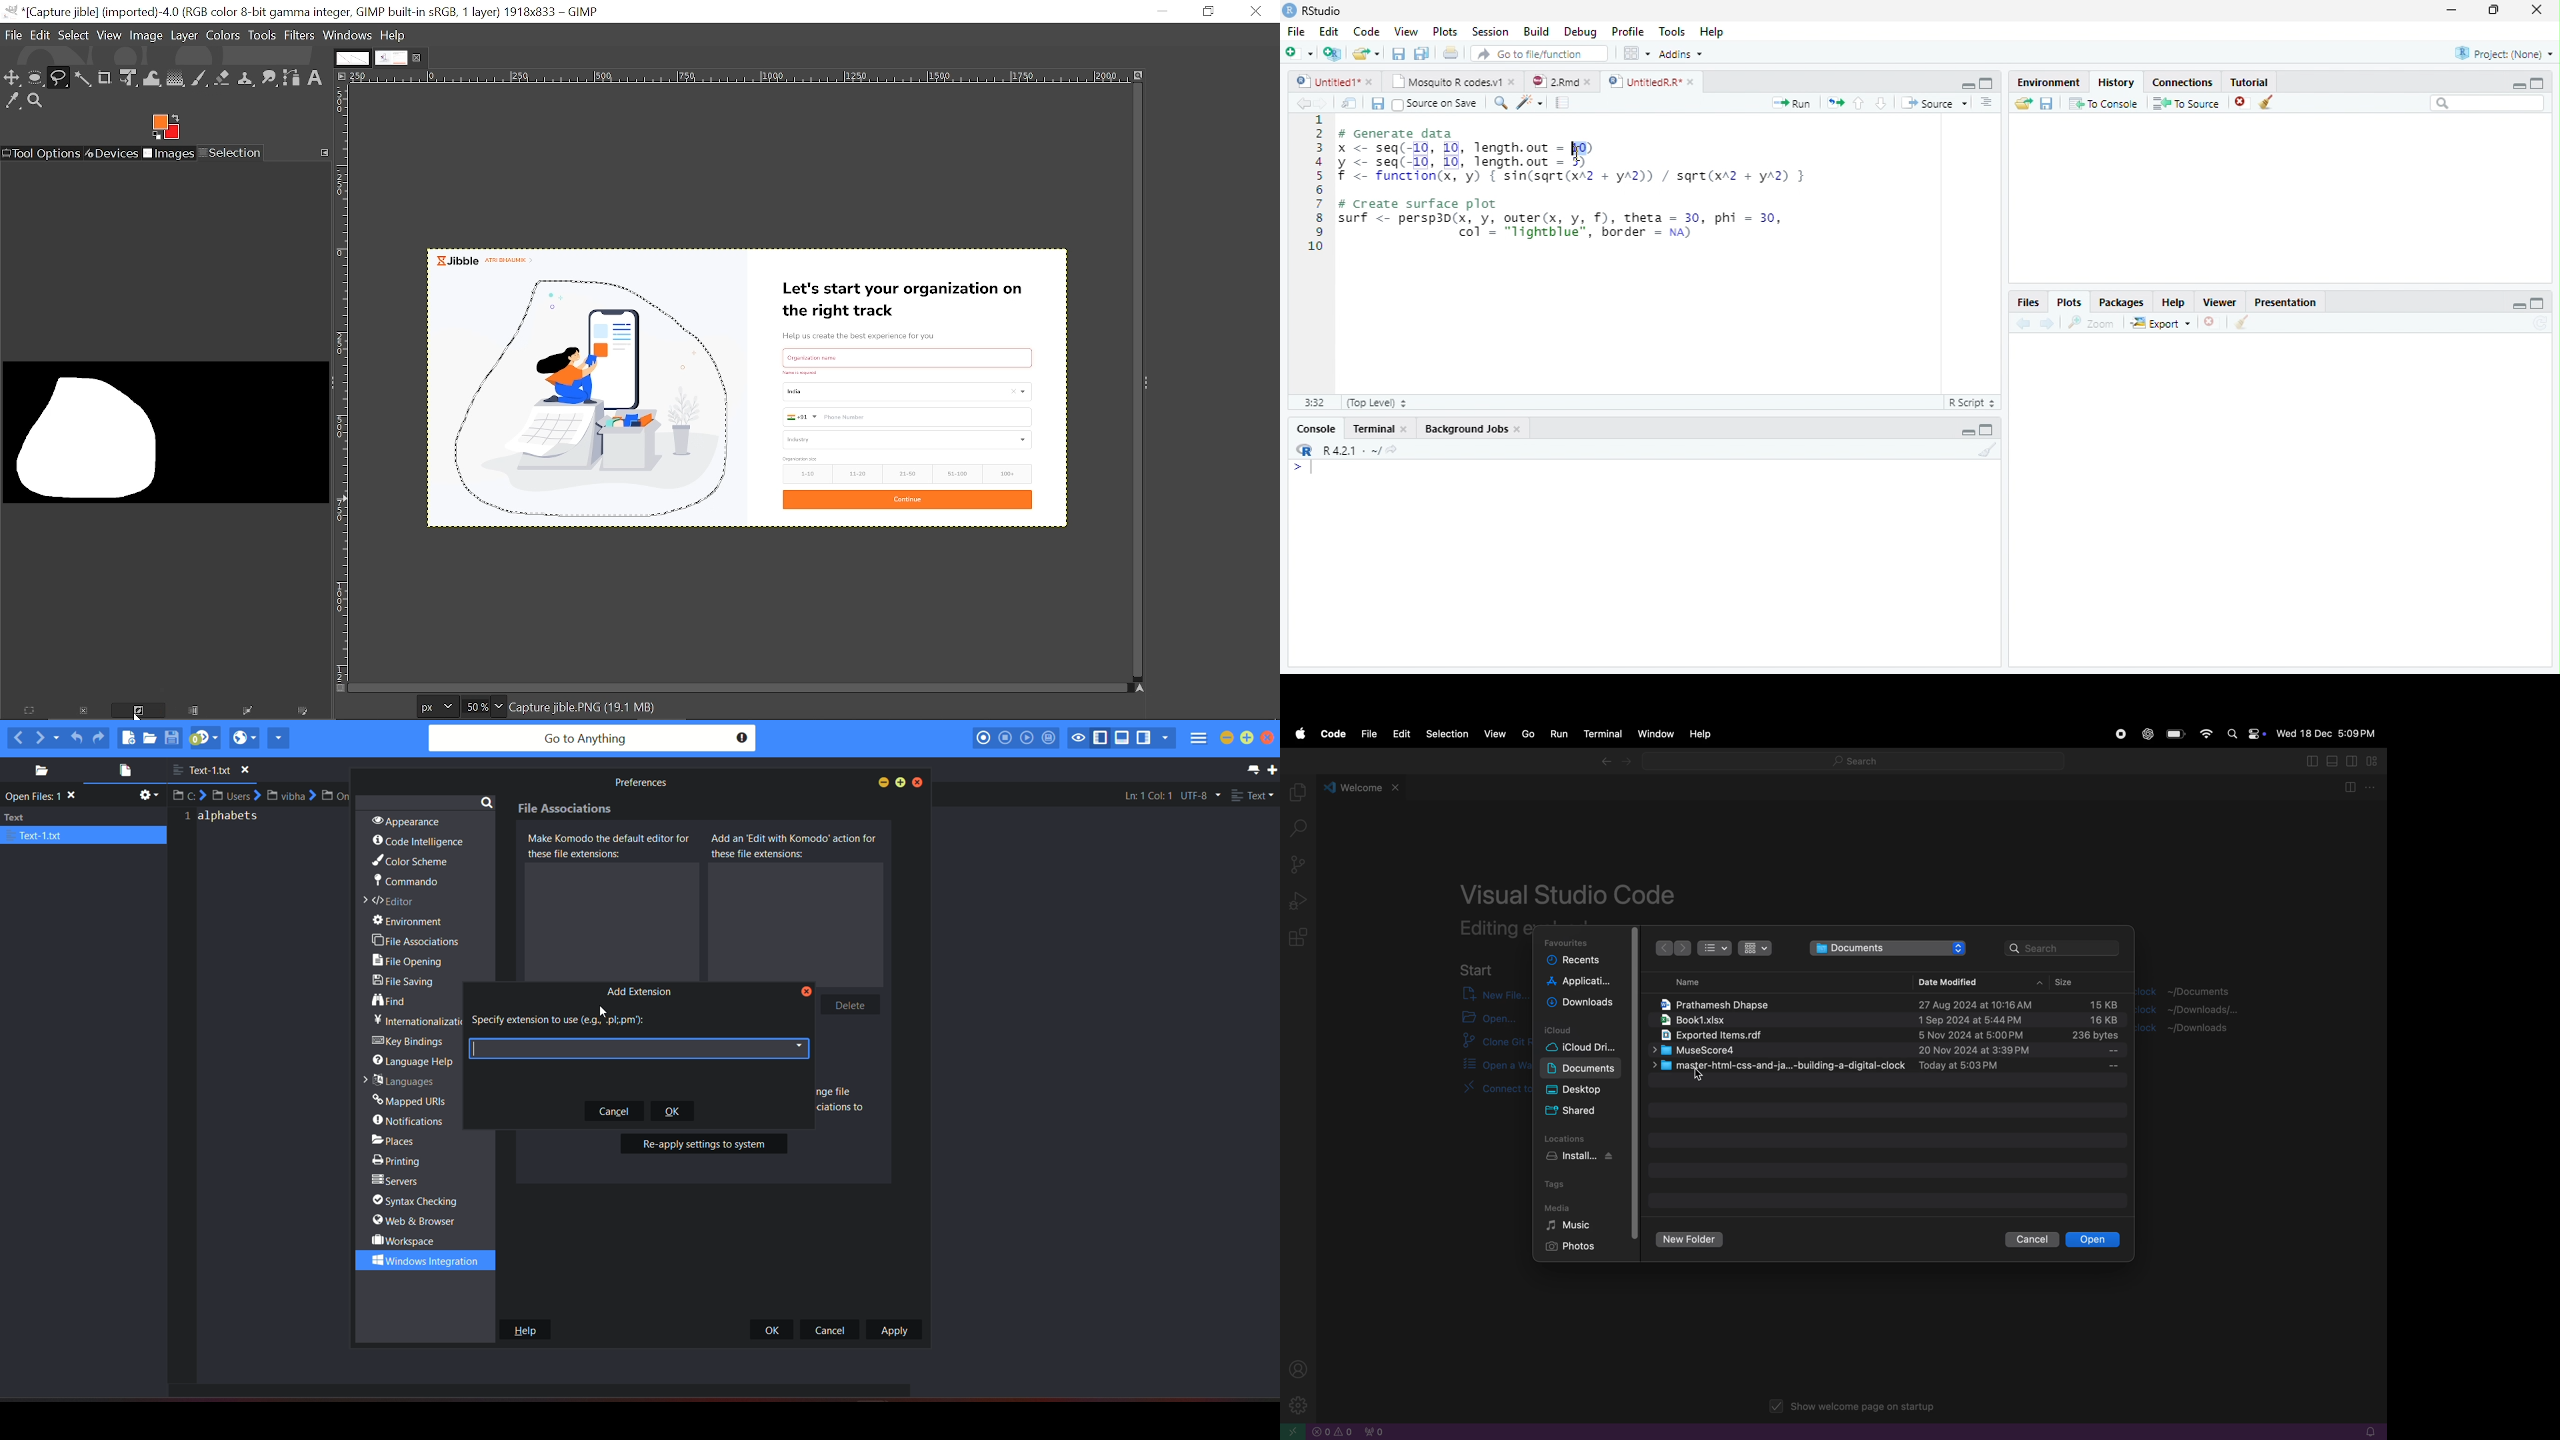  I want to click on minimize, so click(2519, 85).